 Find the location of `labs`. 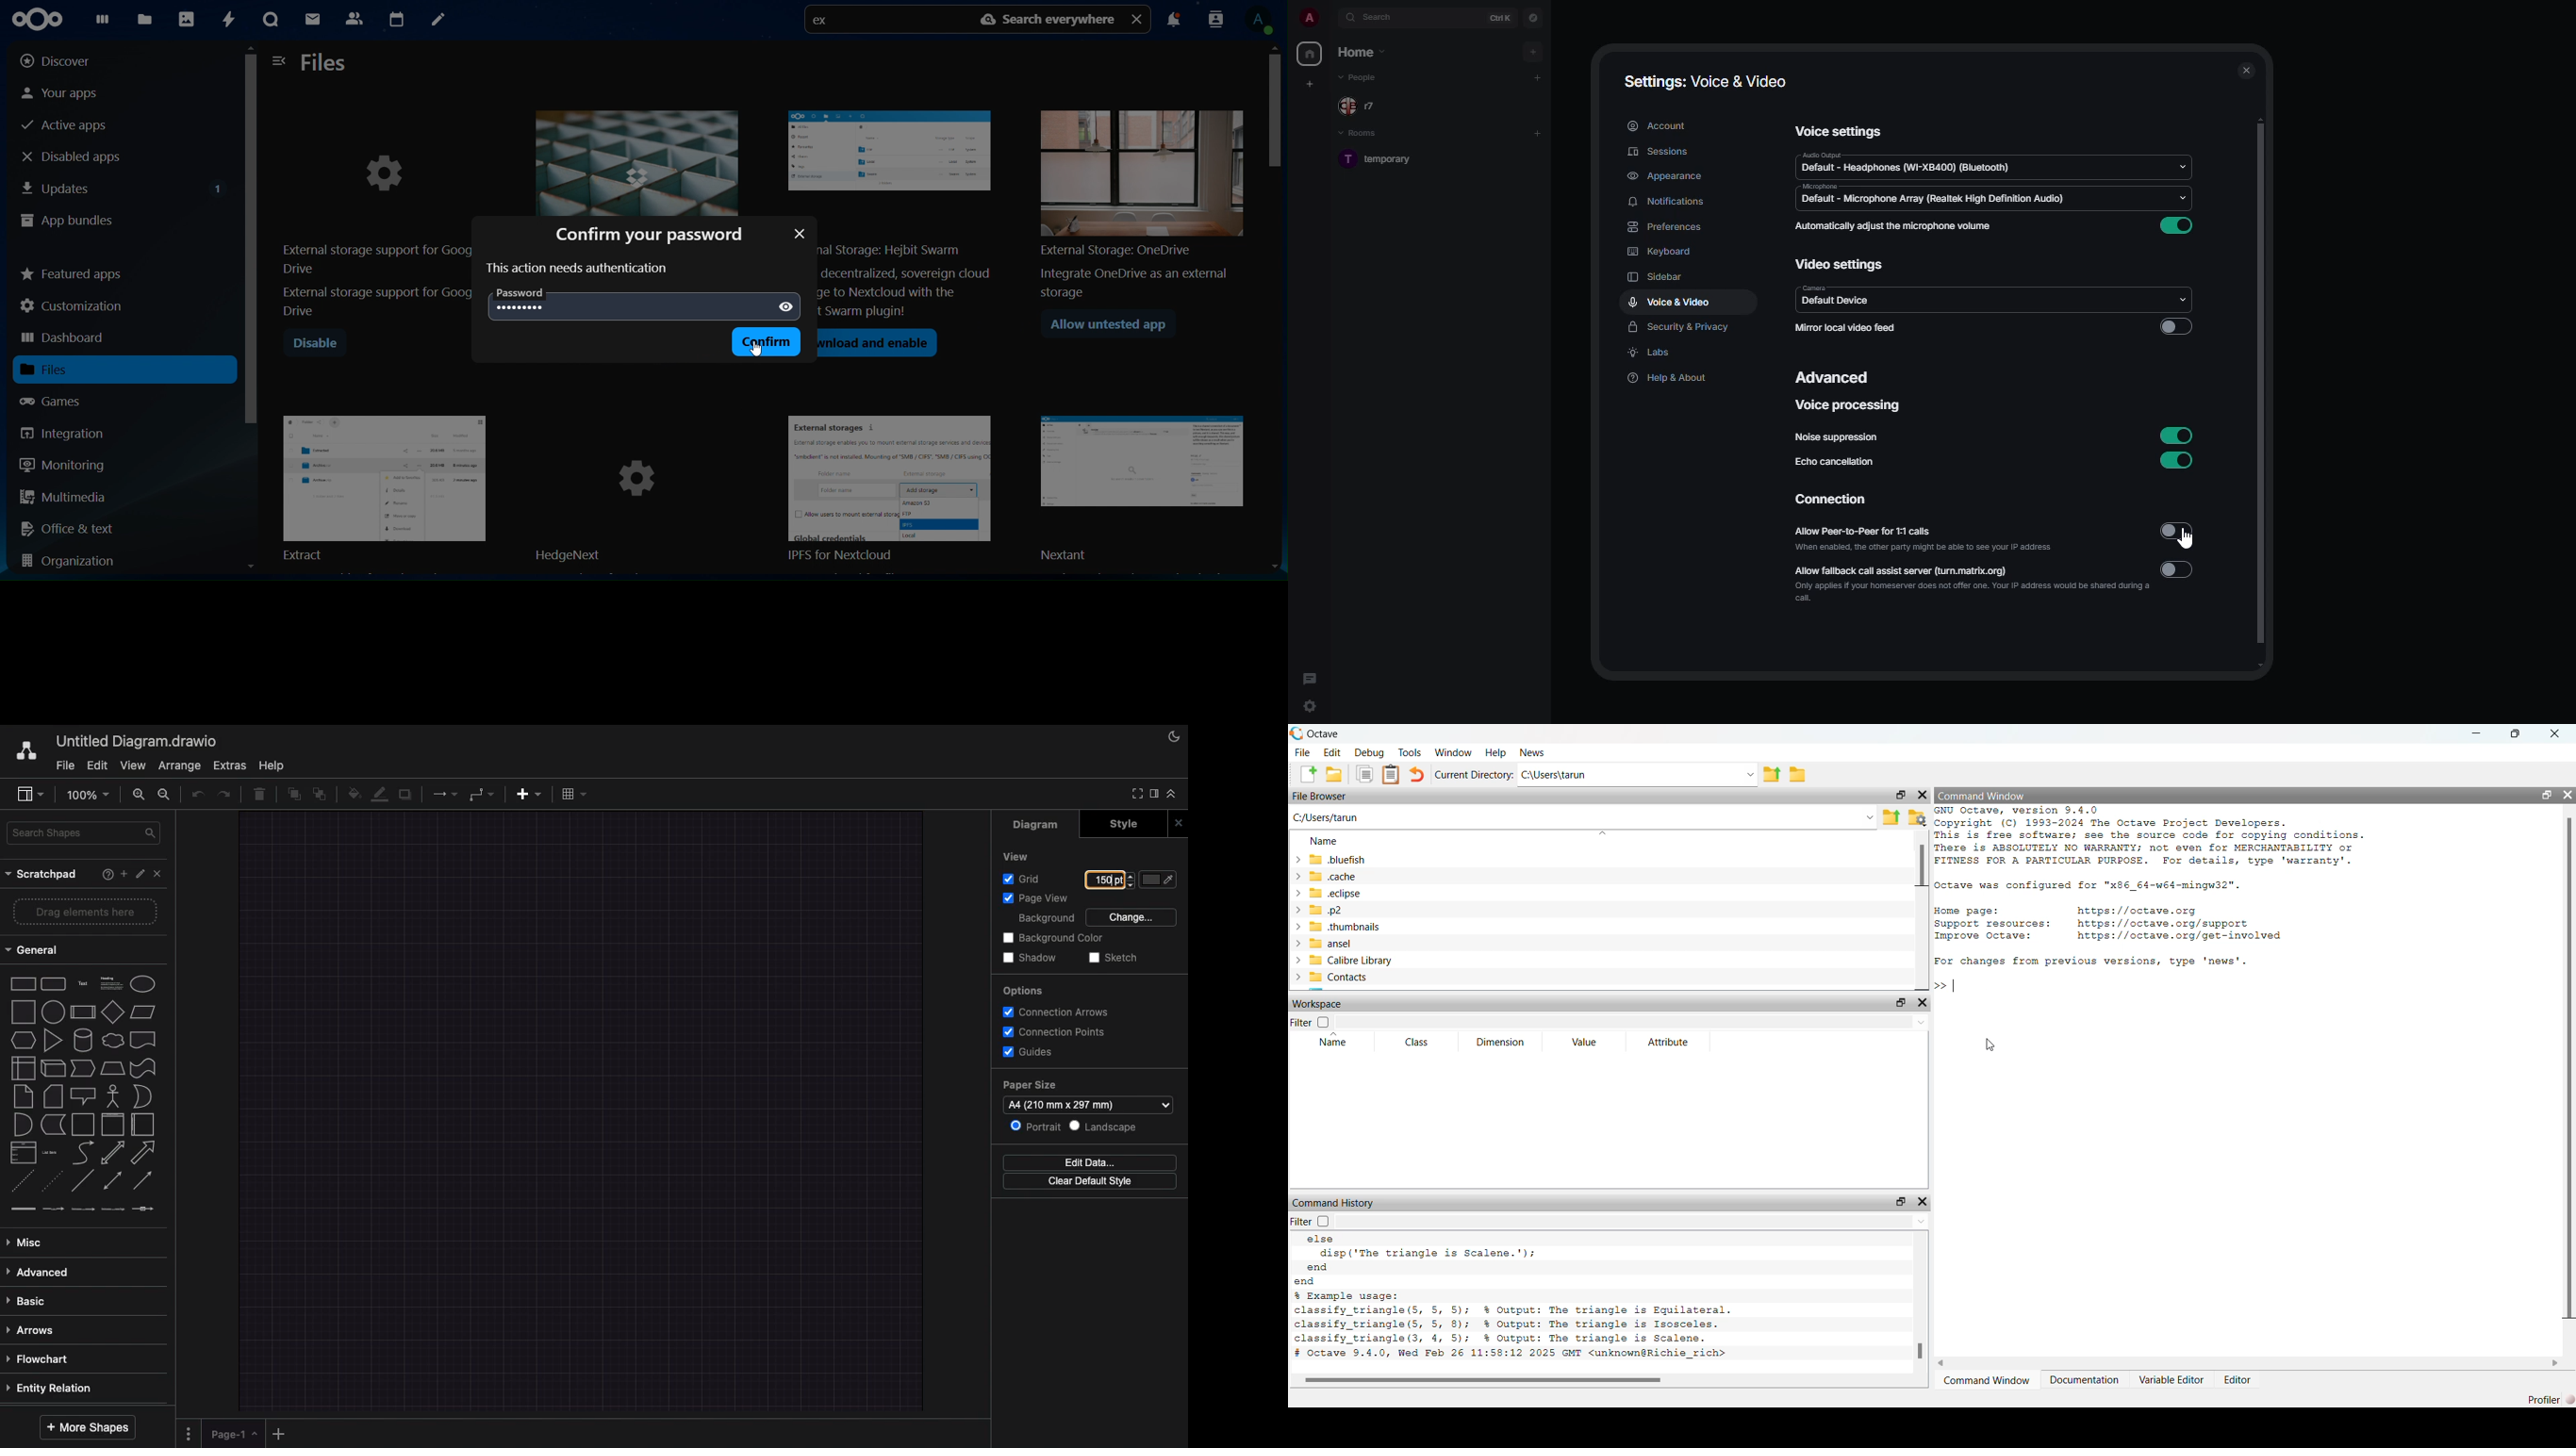

labs is located at coordinates (1651, 354).